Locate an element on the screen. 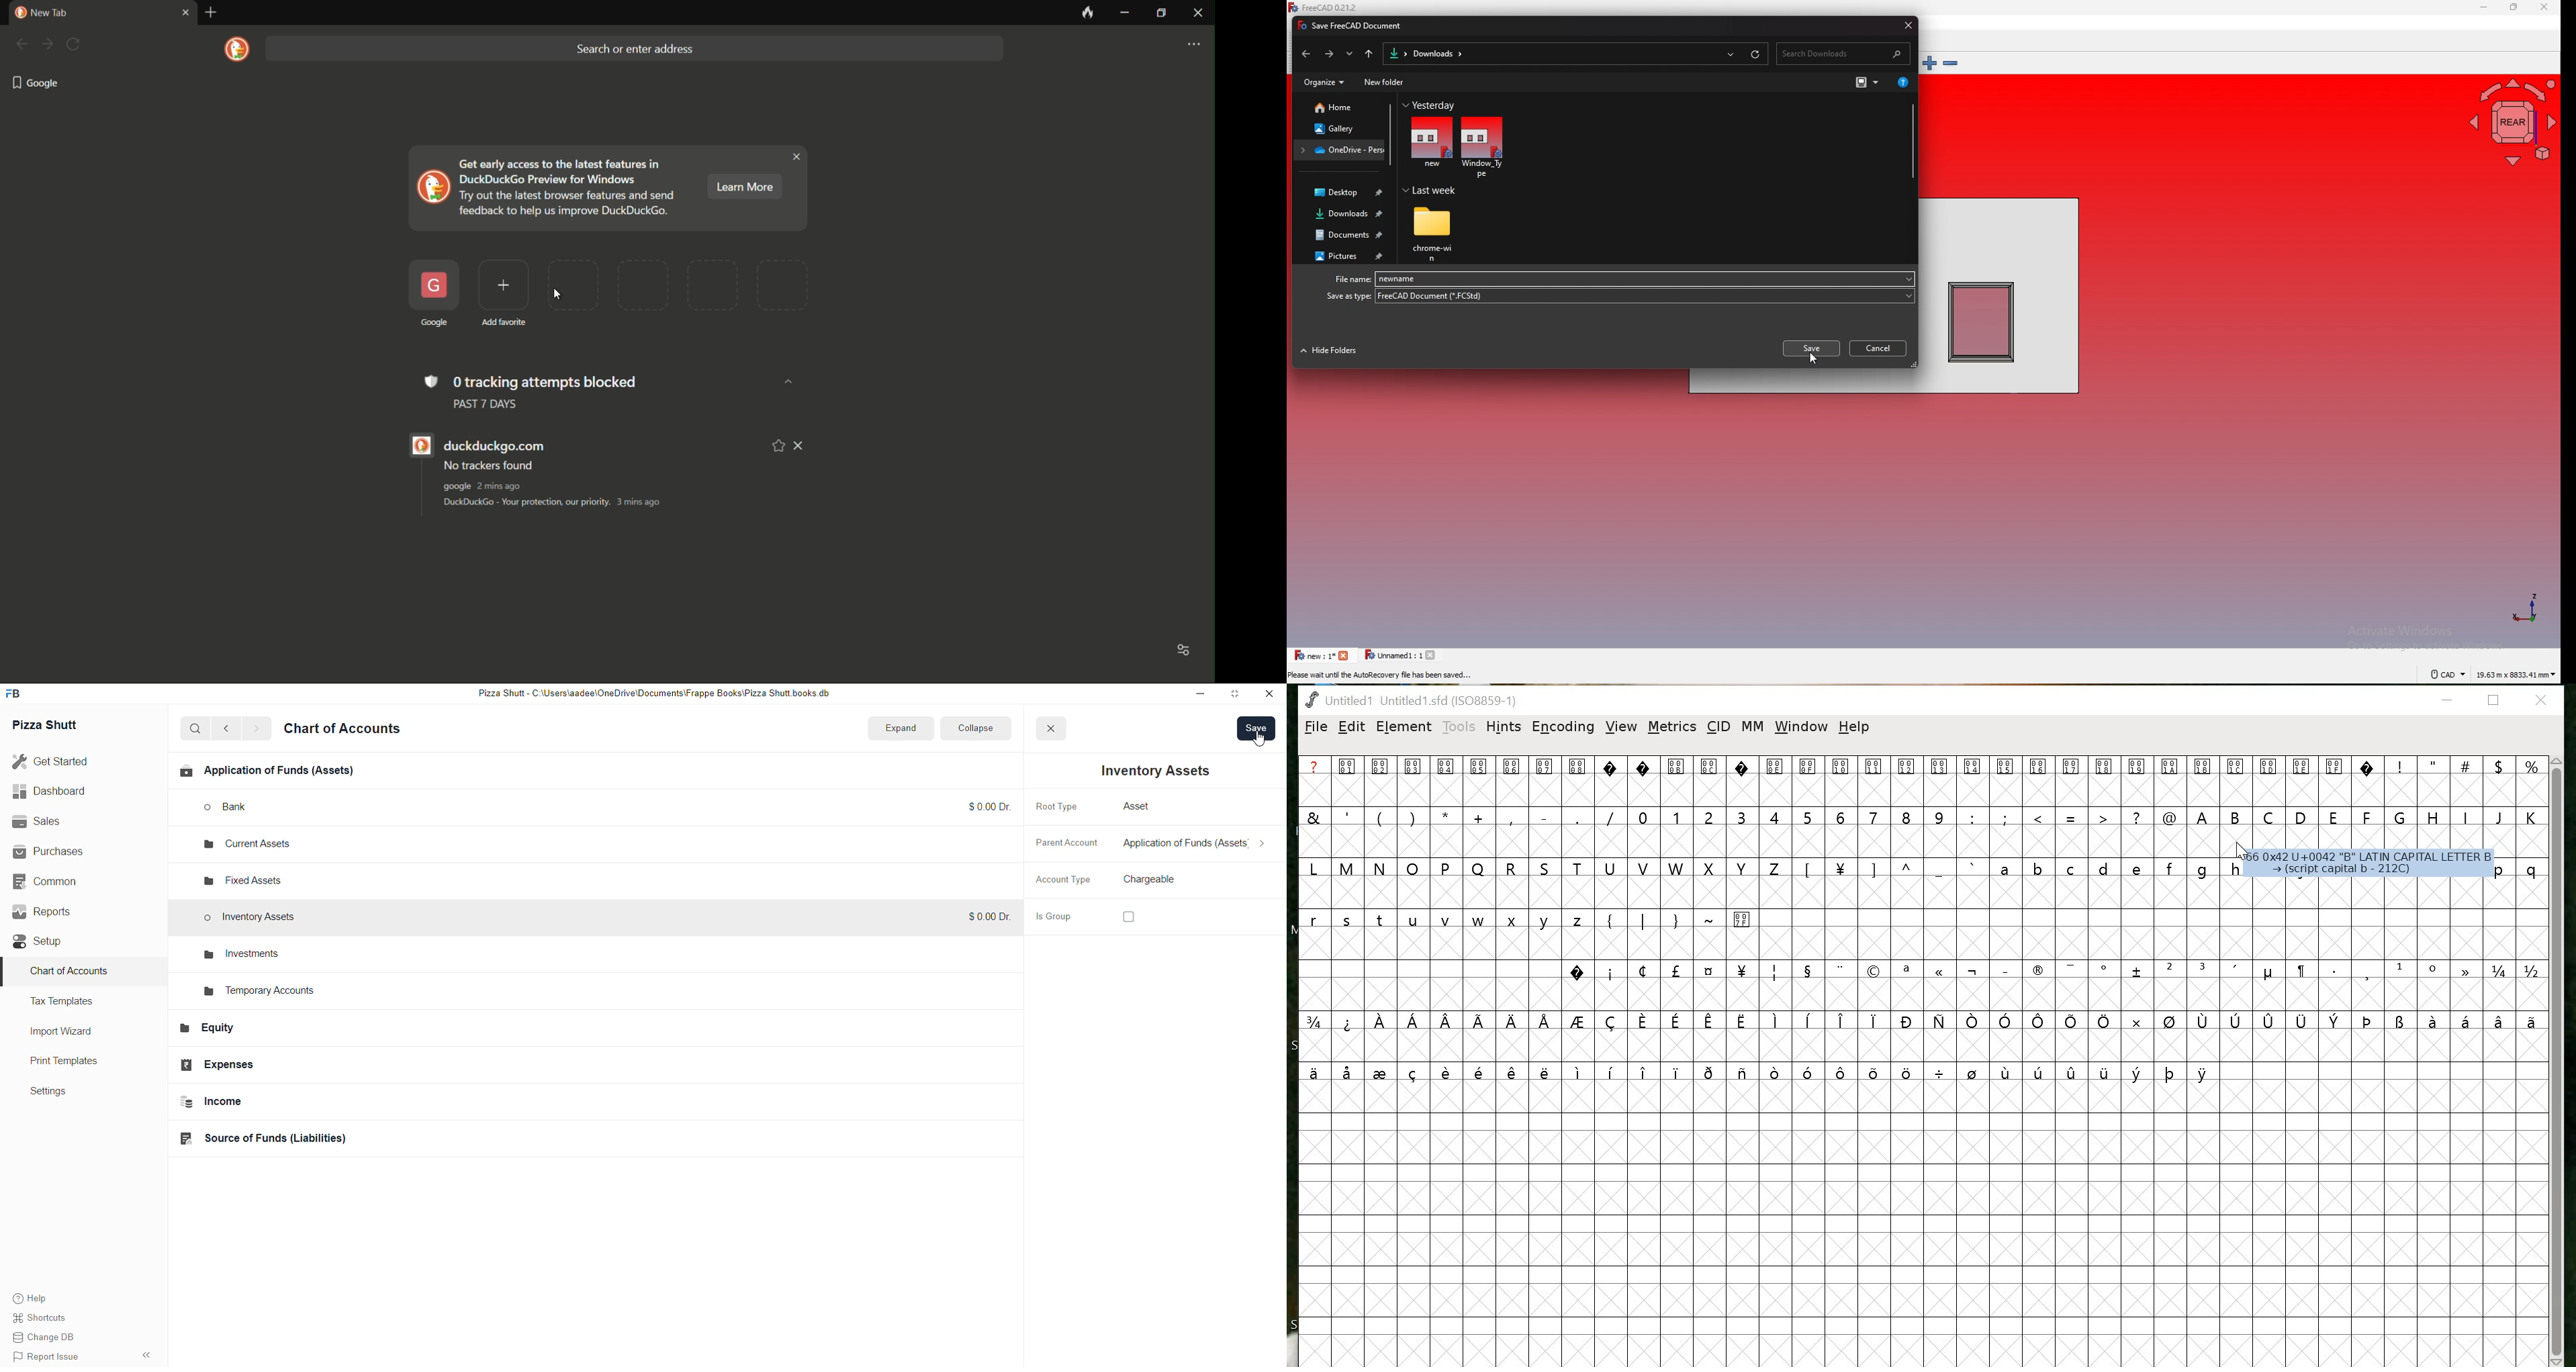 The image size is (2576, 1372). Purchases  is located at coordinates (56, 850).